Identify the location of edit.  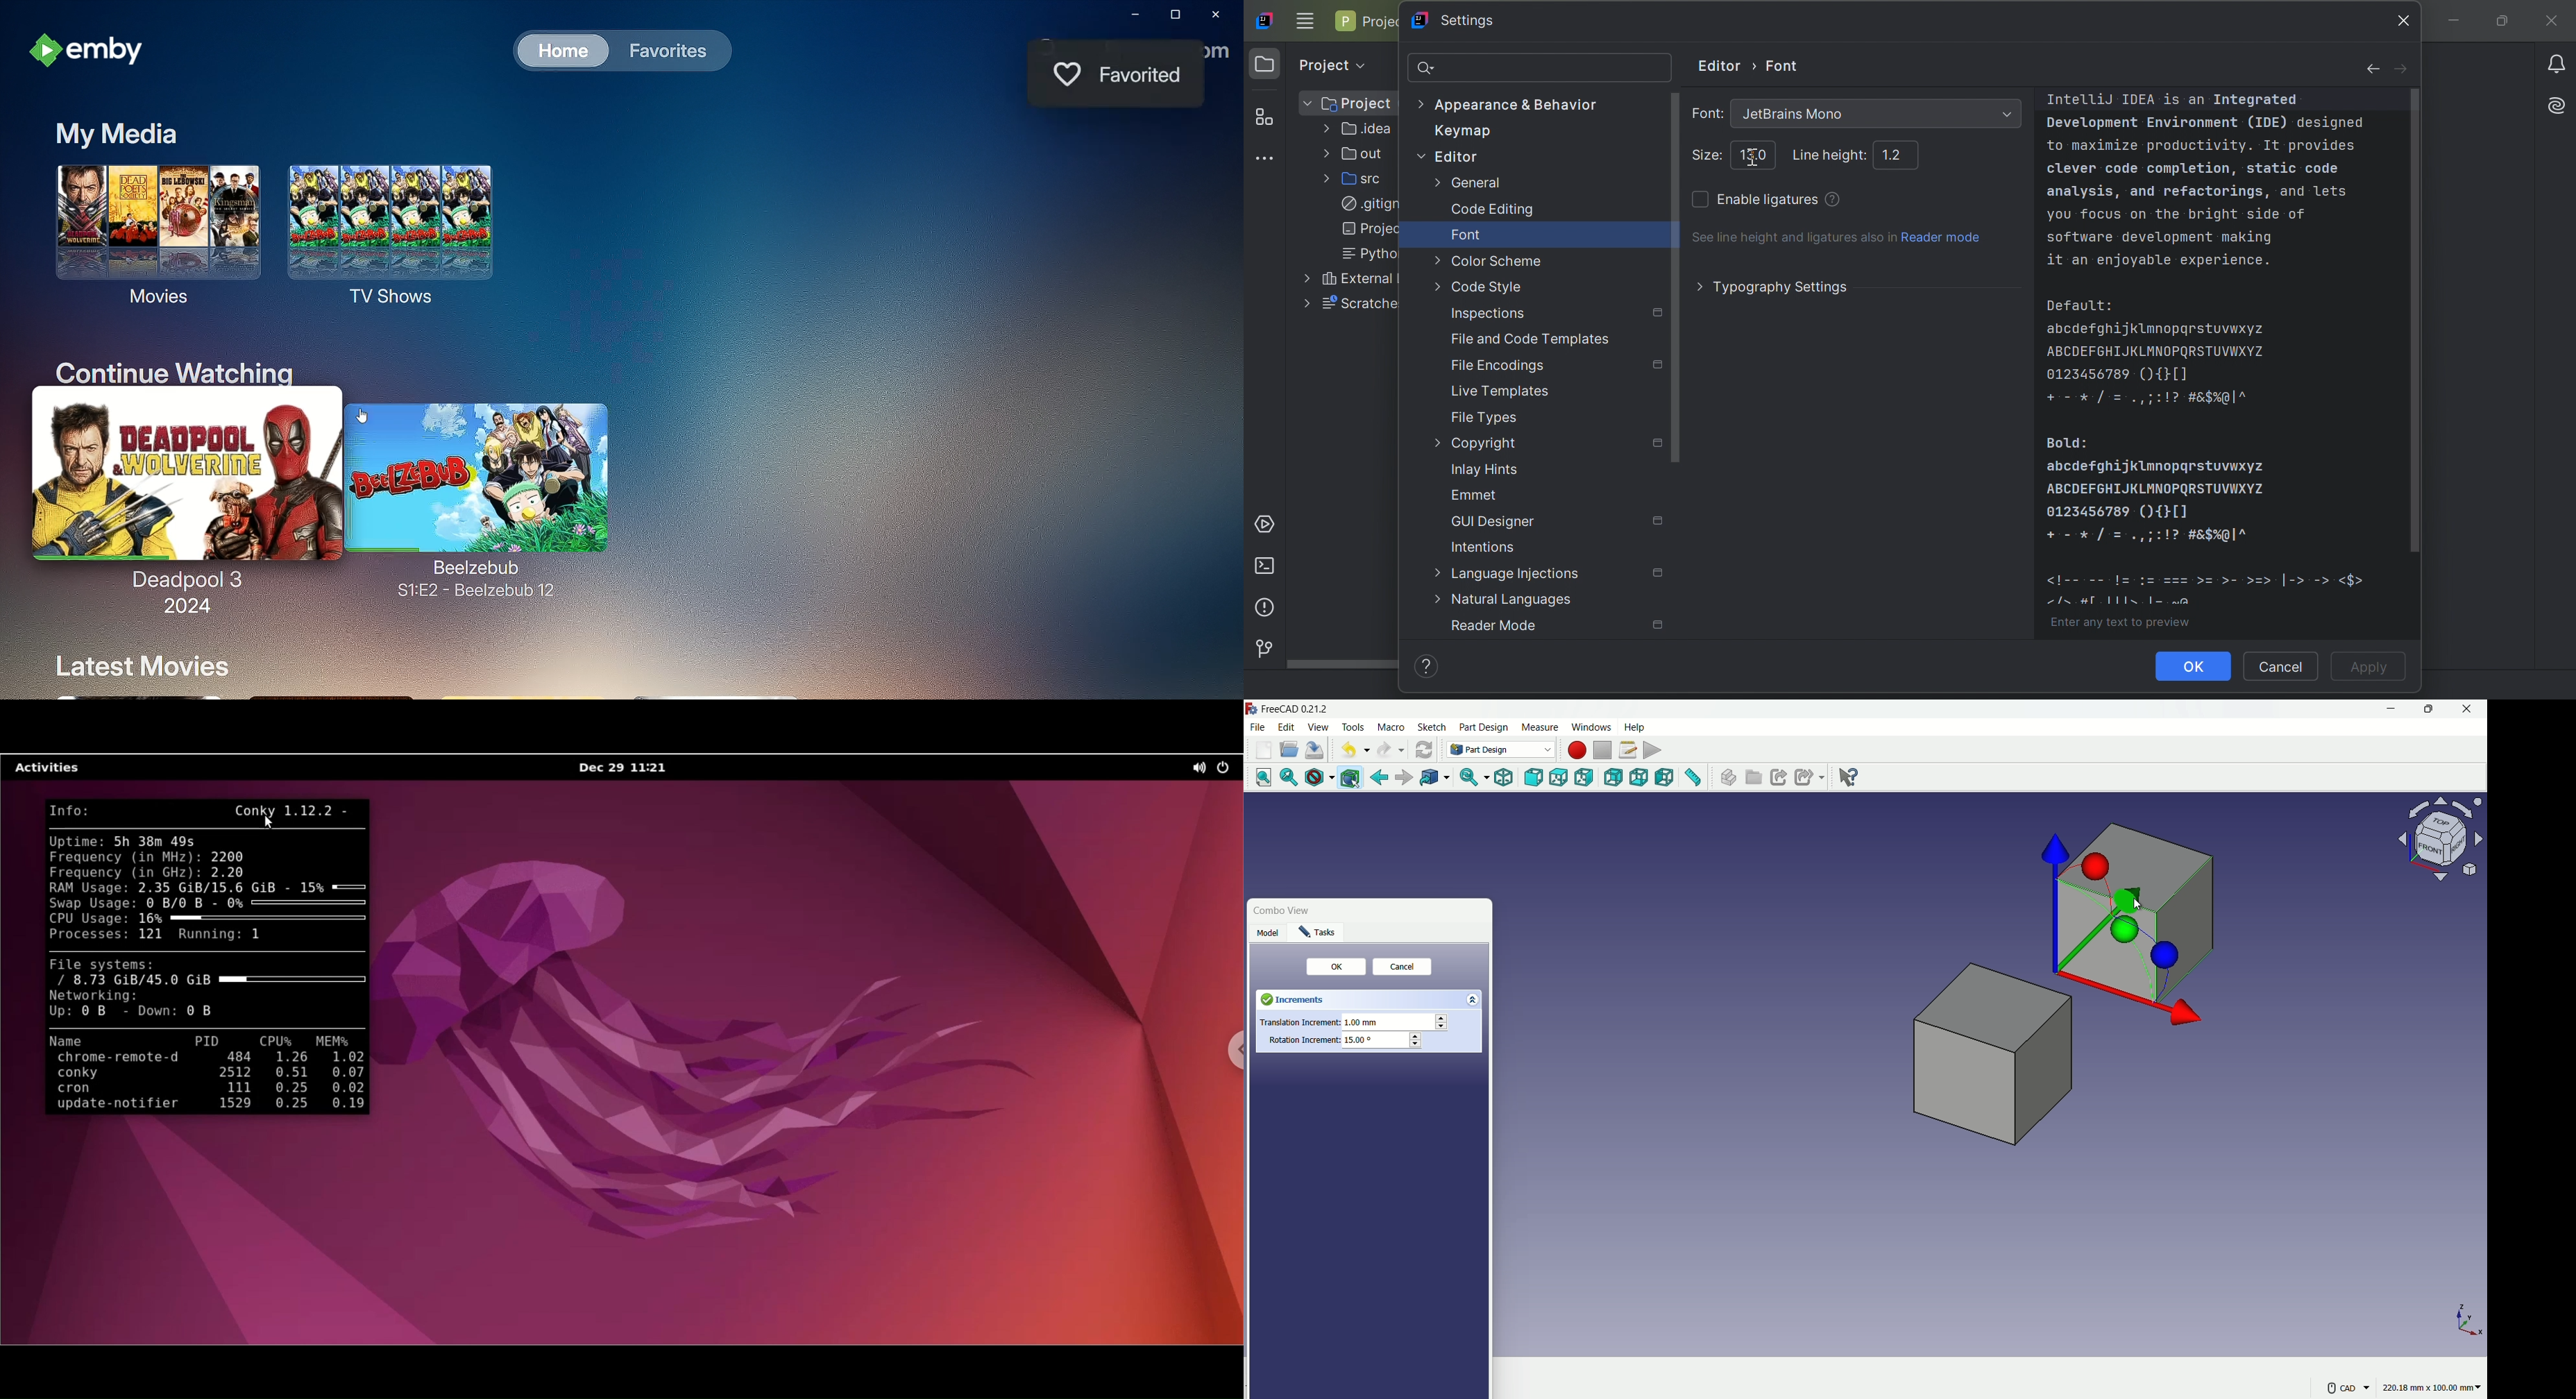
(1288, 727).